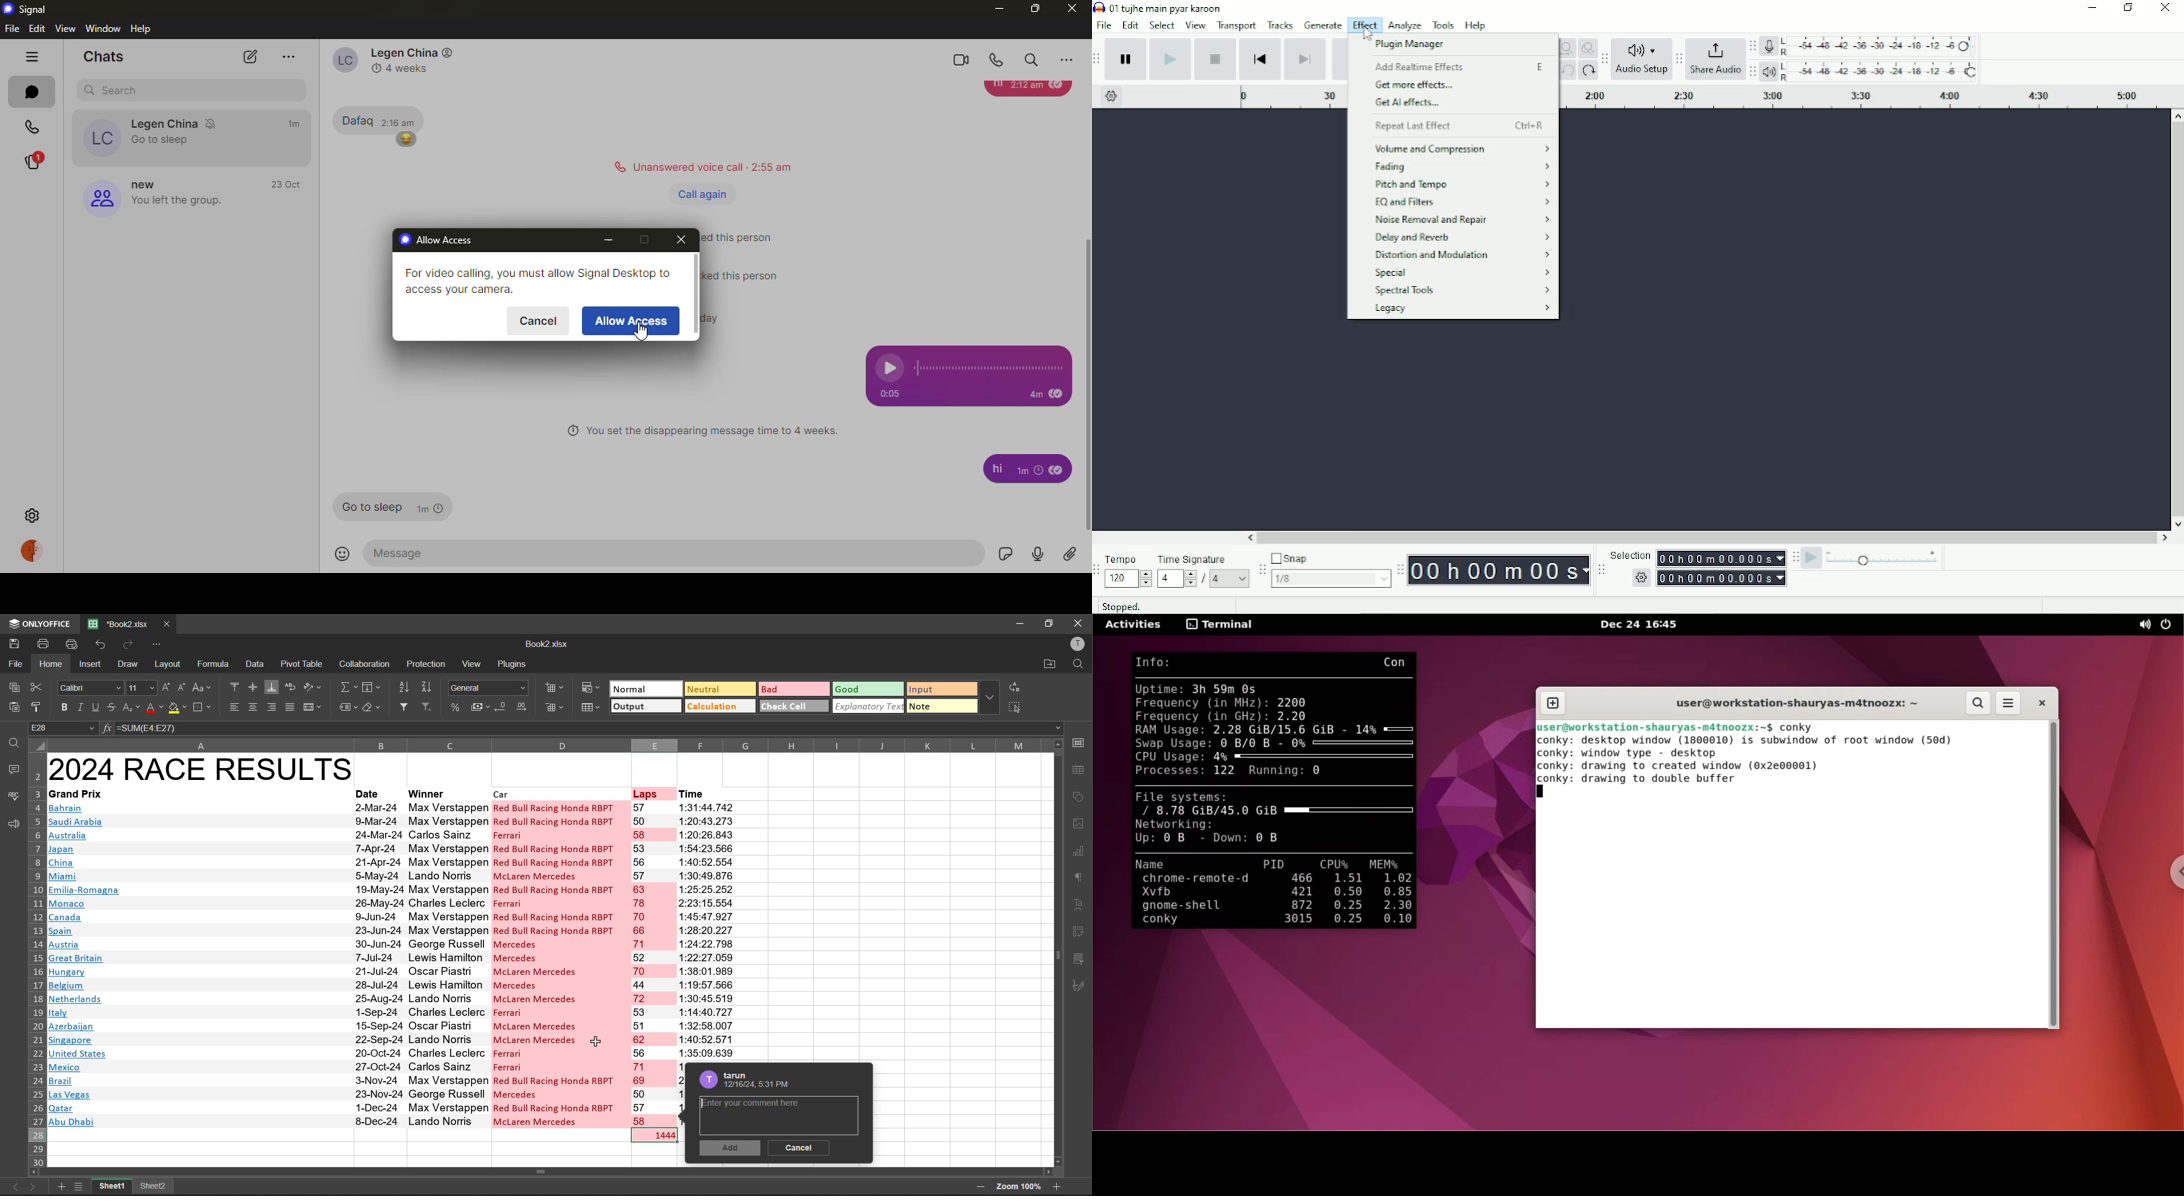  What do you see at coordinates (154, 1187) in the screenshot?
I see `sheet names` at bounding box center [154, 1187].